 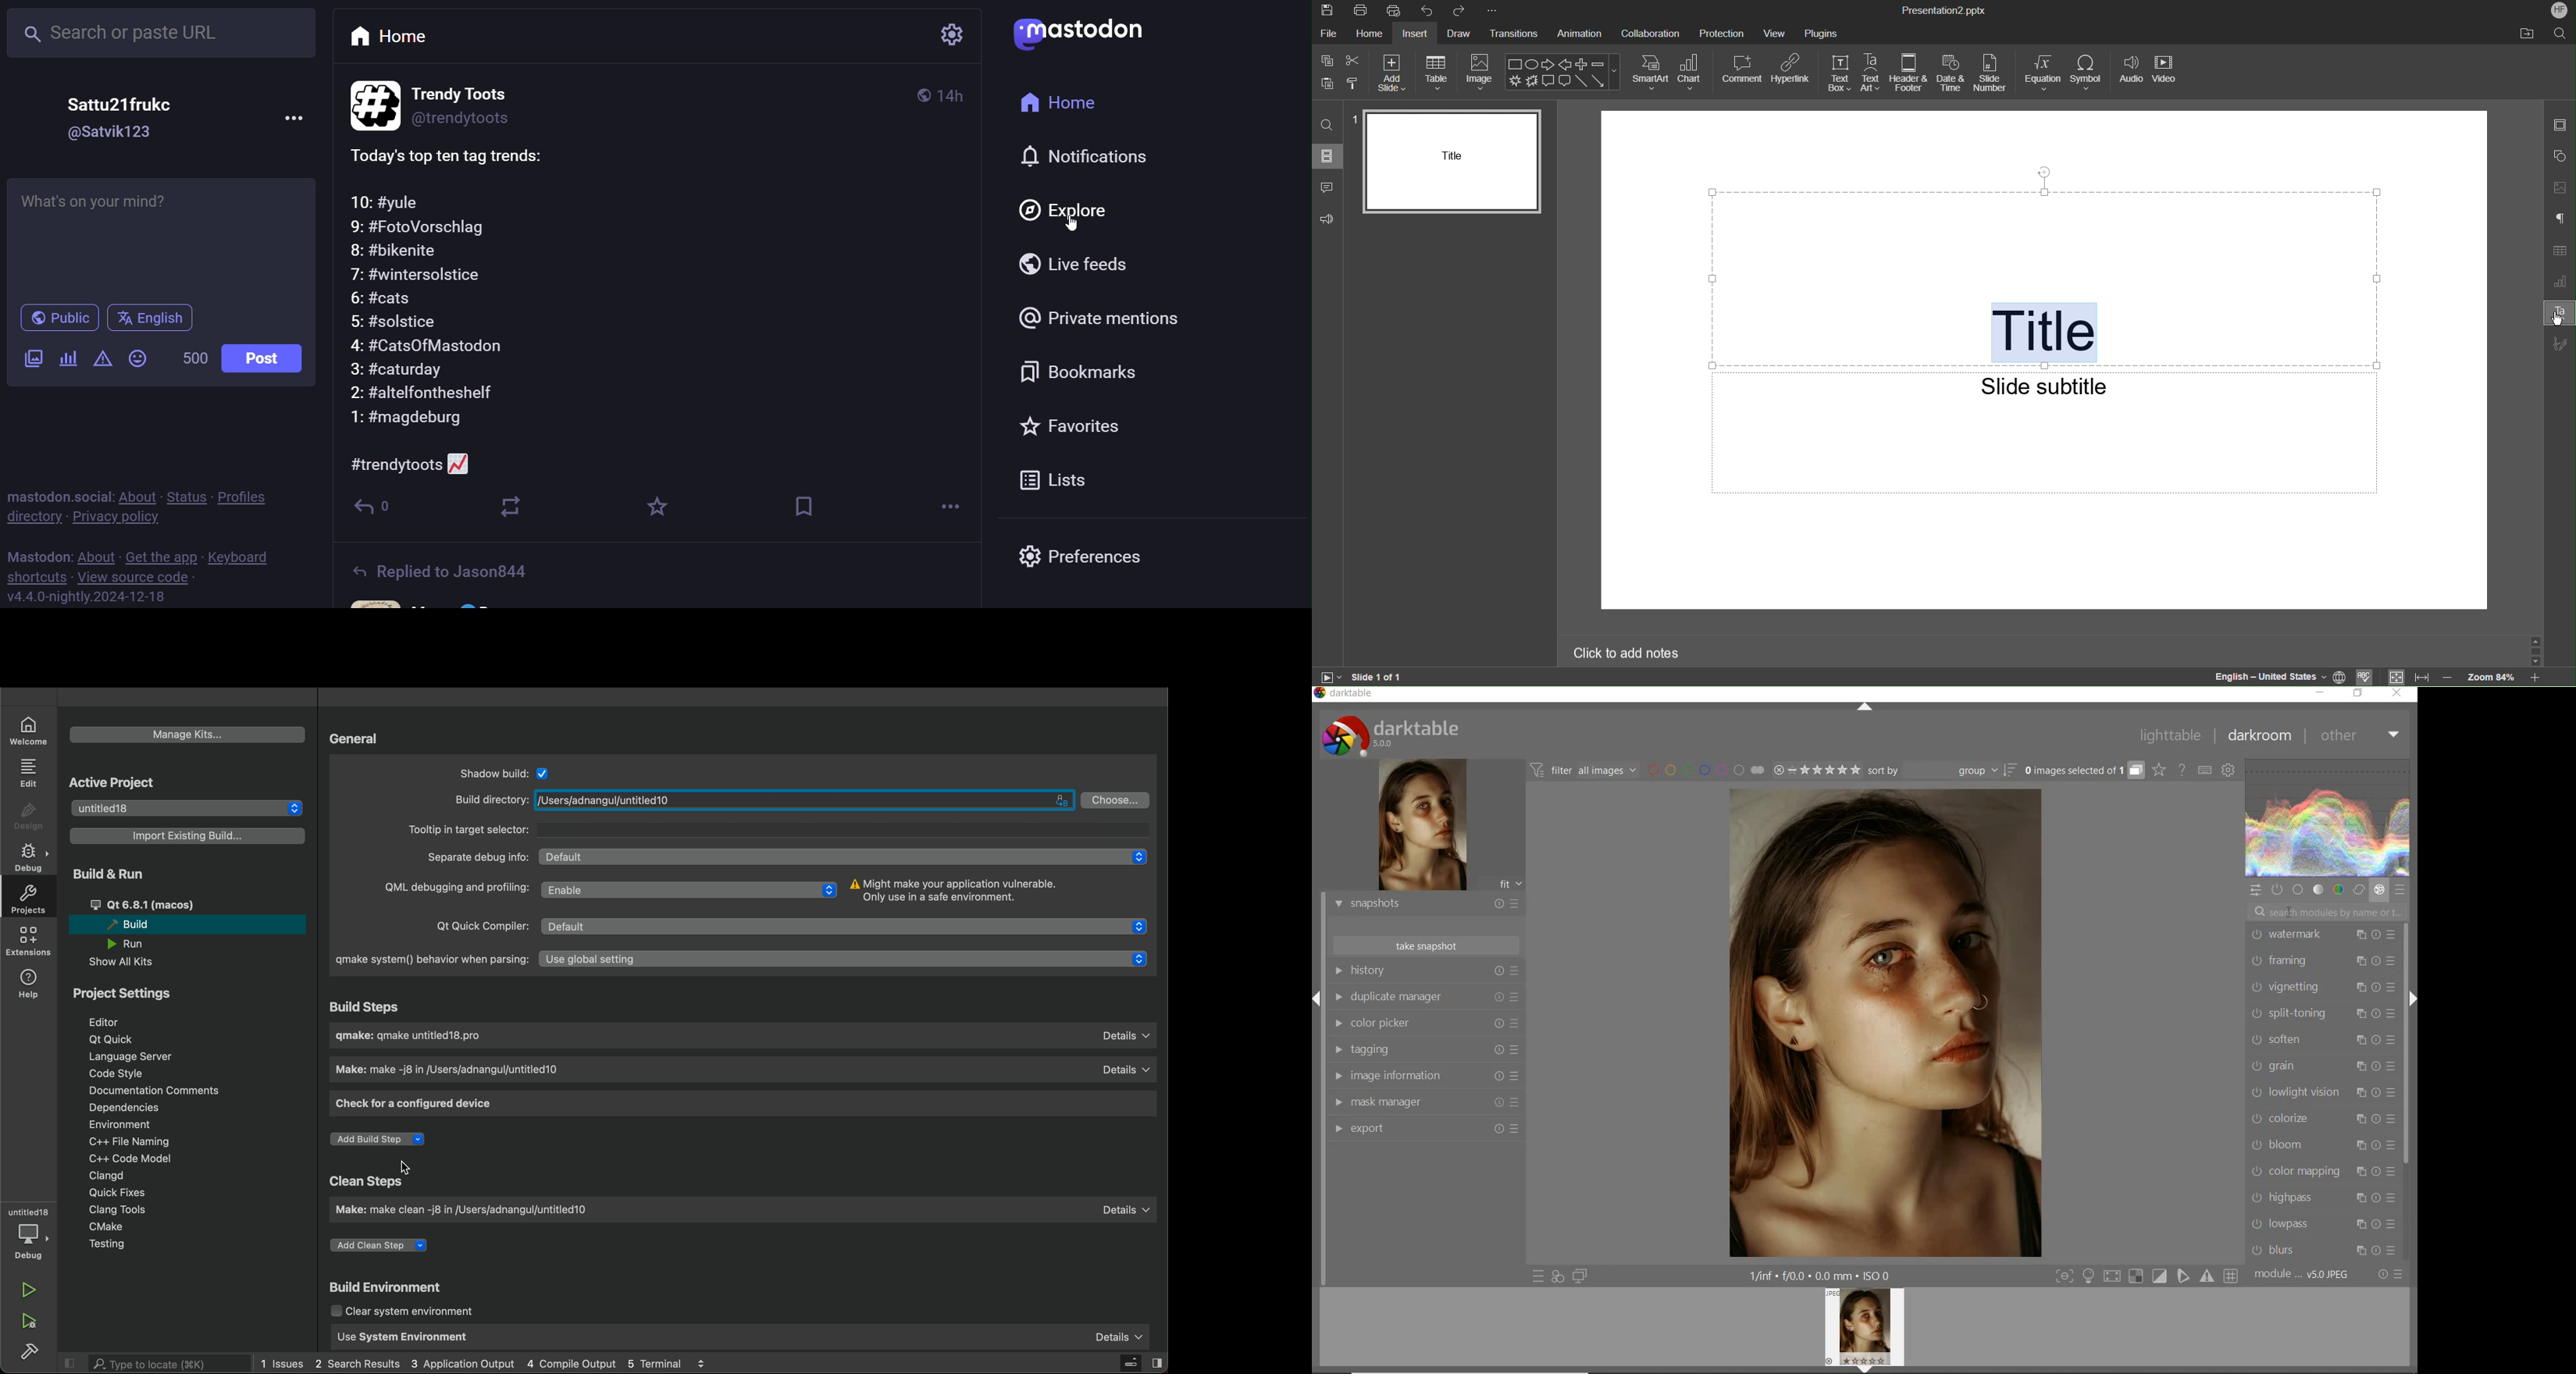 I want to click on Enable, so click(x=689, y=890).